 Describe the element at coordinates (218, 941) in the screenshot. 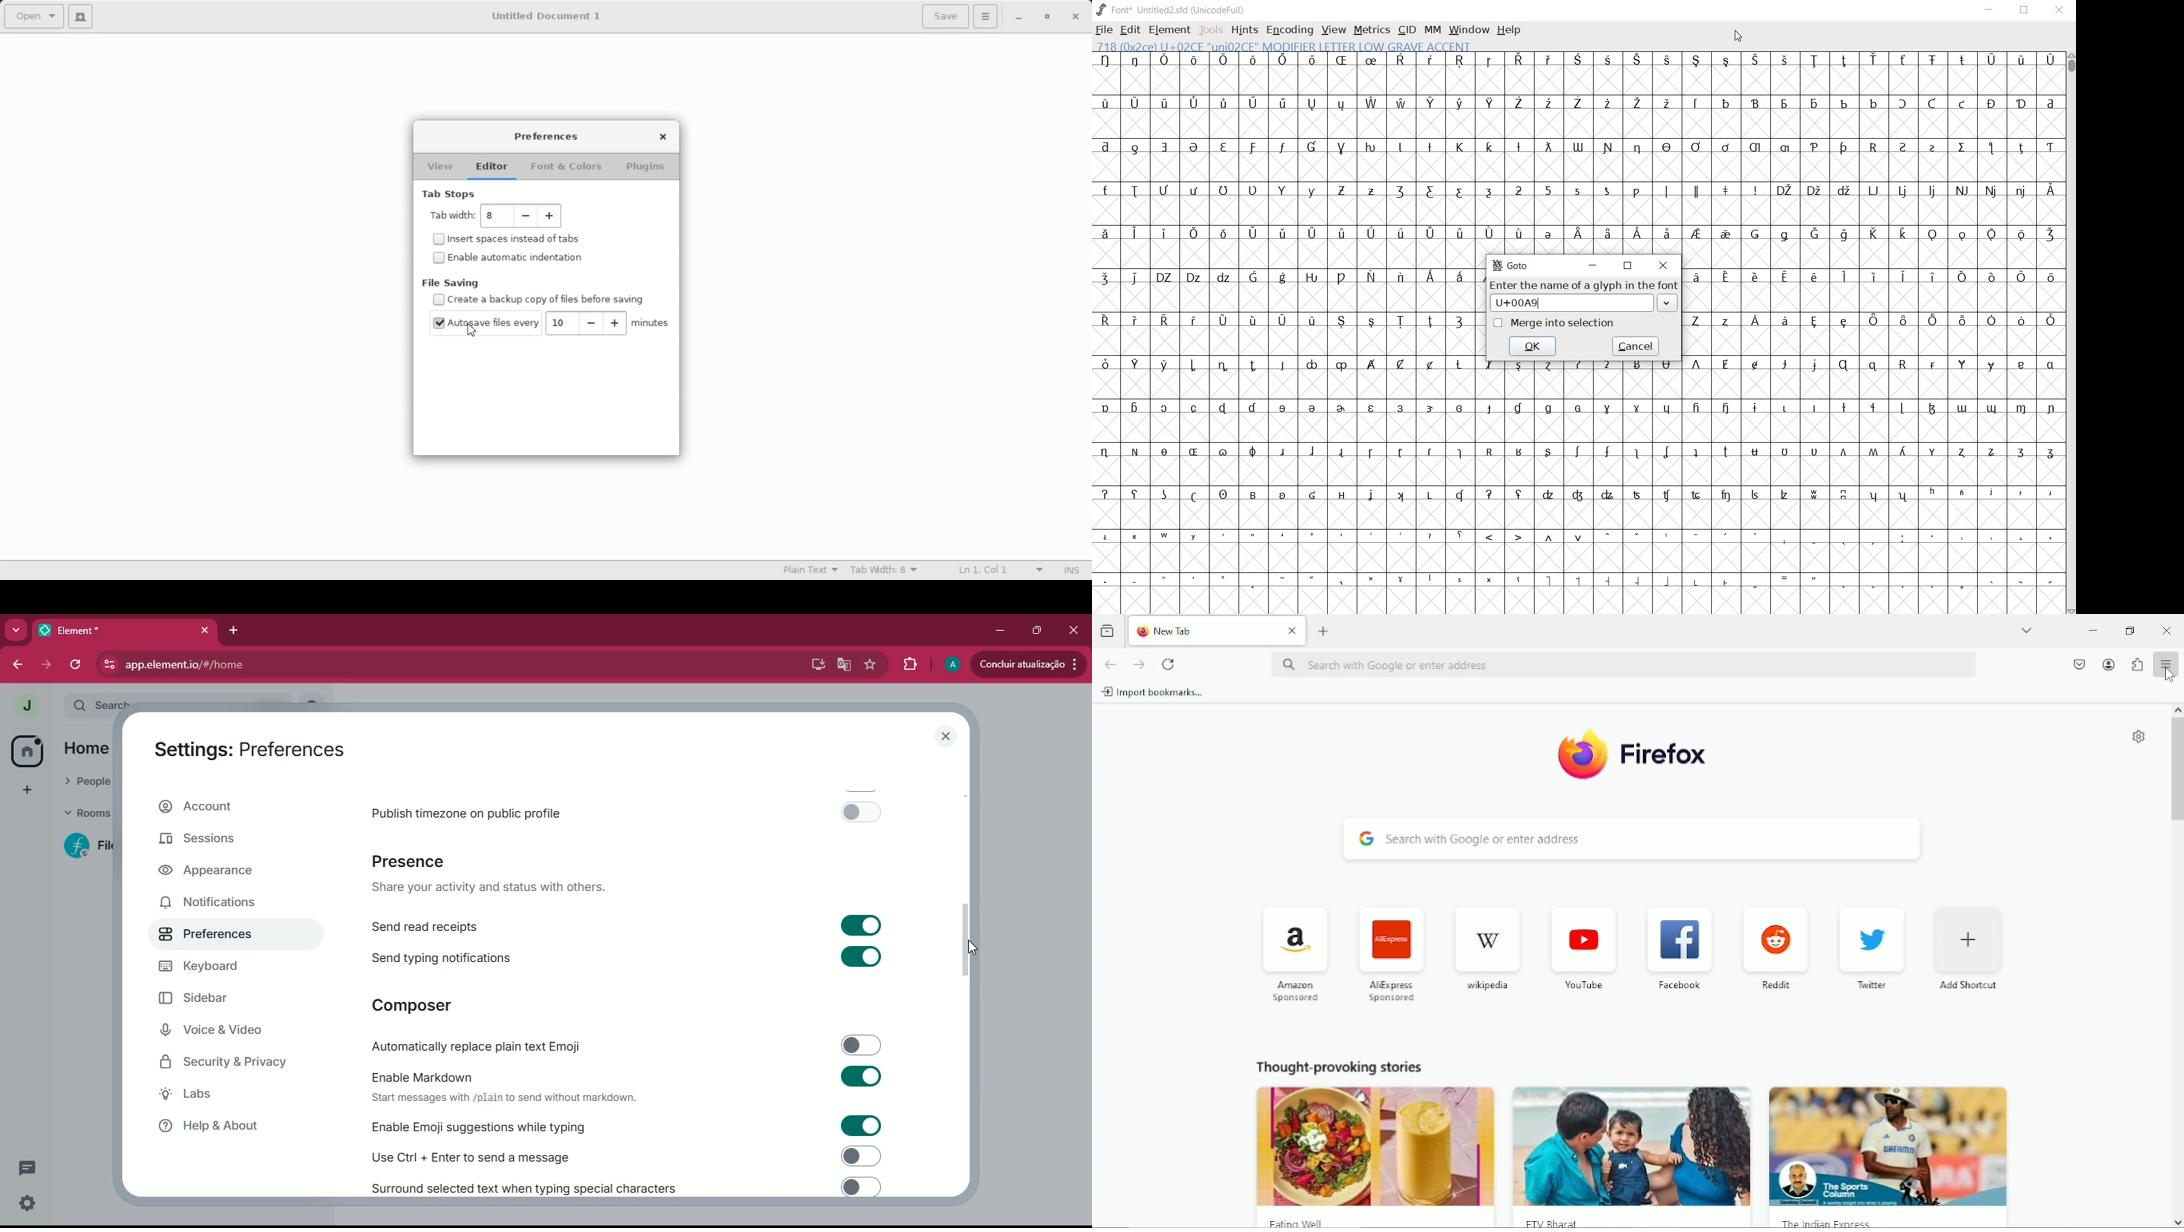

I see `preferences` at that location.